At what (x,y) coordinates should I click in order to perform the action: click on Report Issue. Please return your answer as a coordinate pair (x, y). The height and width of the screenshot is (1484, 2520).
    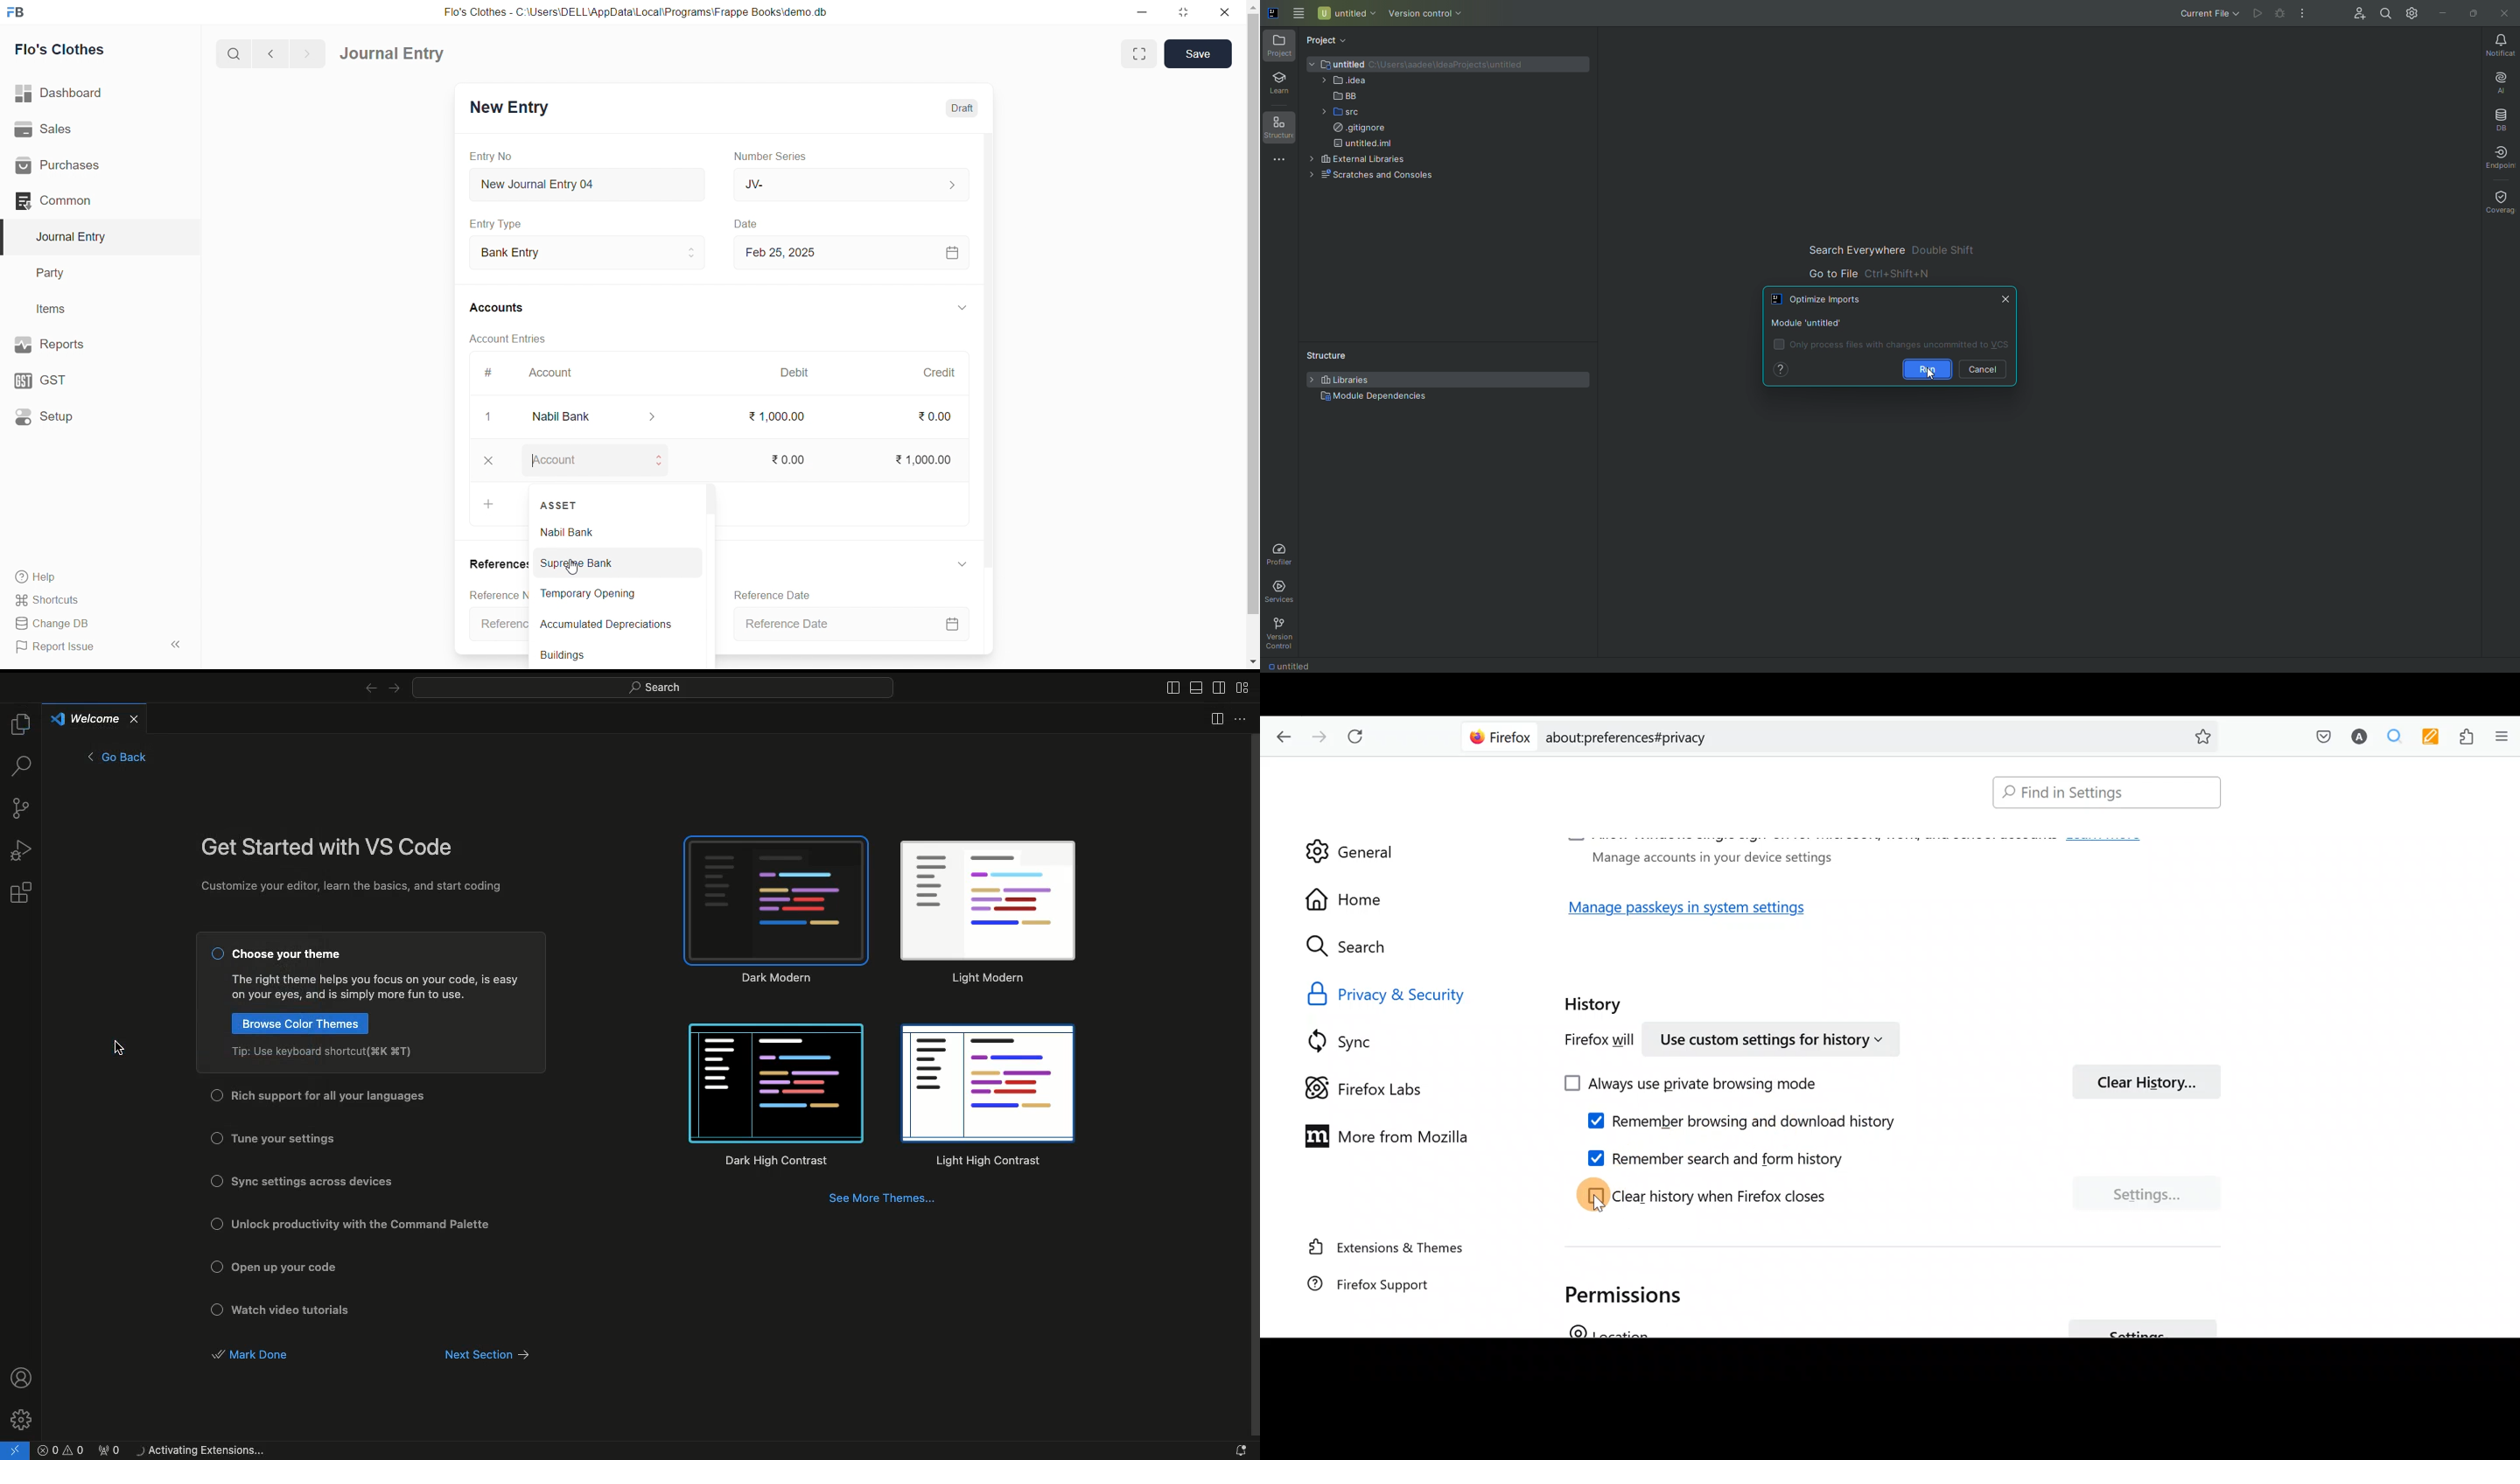
    Looking at the image, I should click on (81, 647).